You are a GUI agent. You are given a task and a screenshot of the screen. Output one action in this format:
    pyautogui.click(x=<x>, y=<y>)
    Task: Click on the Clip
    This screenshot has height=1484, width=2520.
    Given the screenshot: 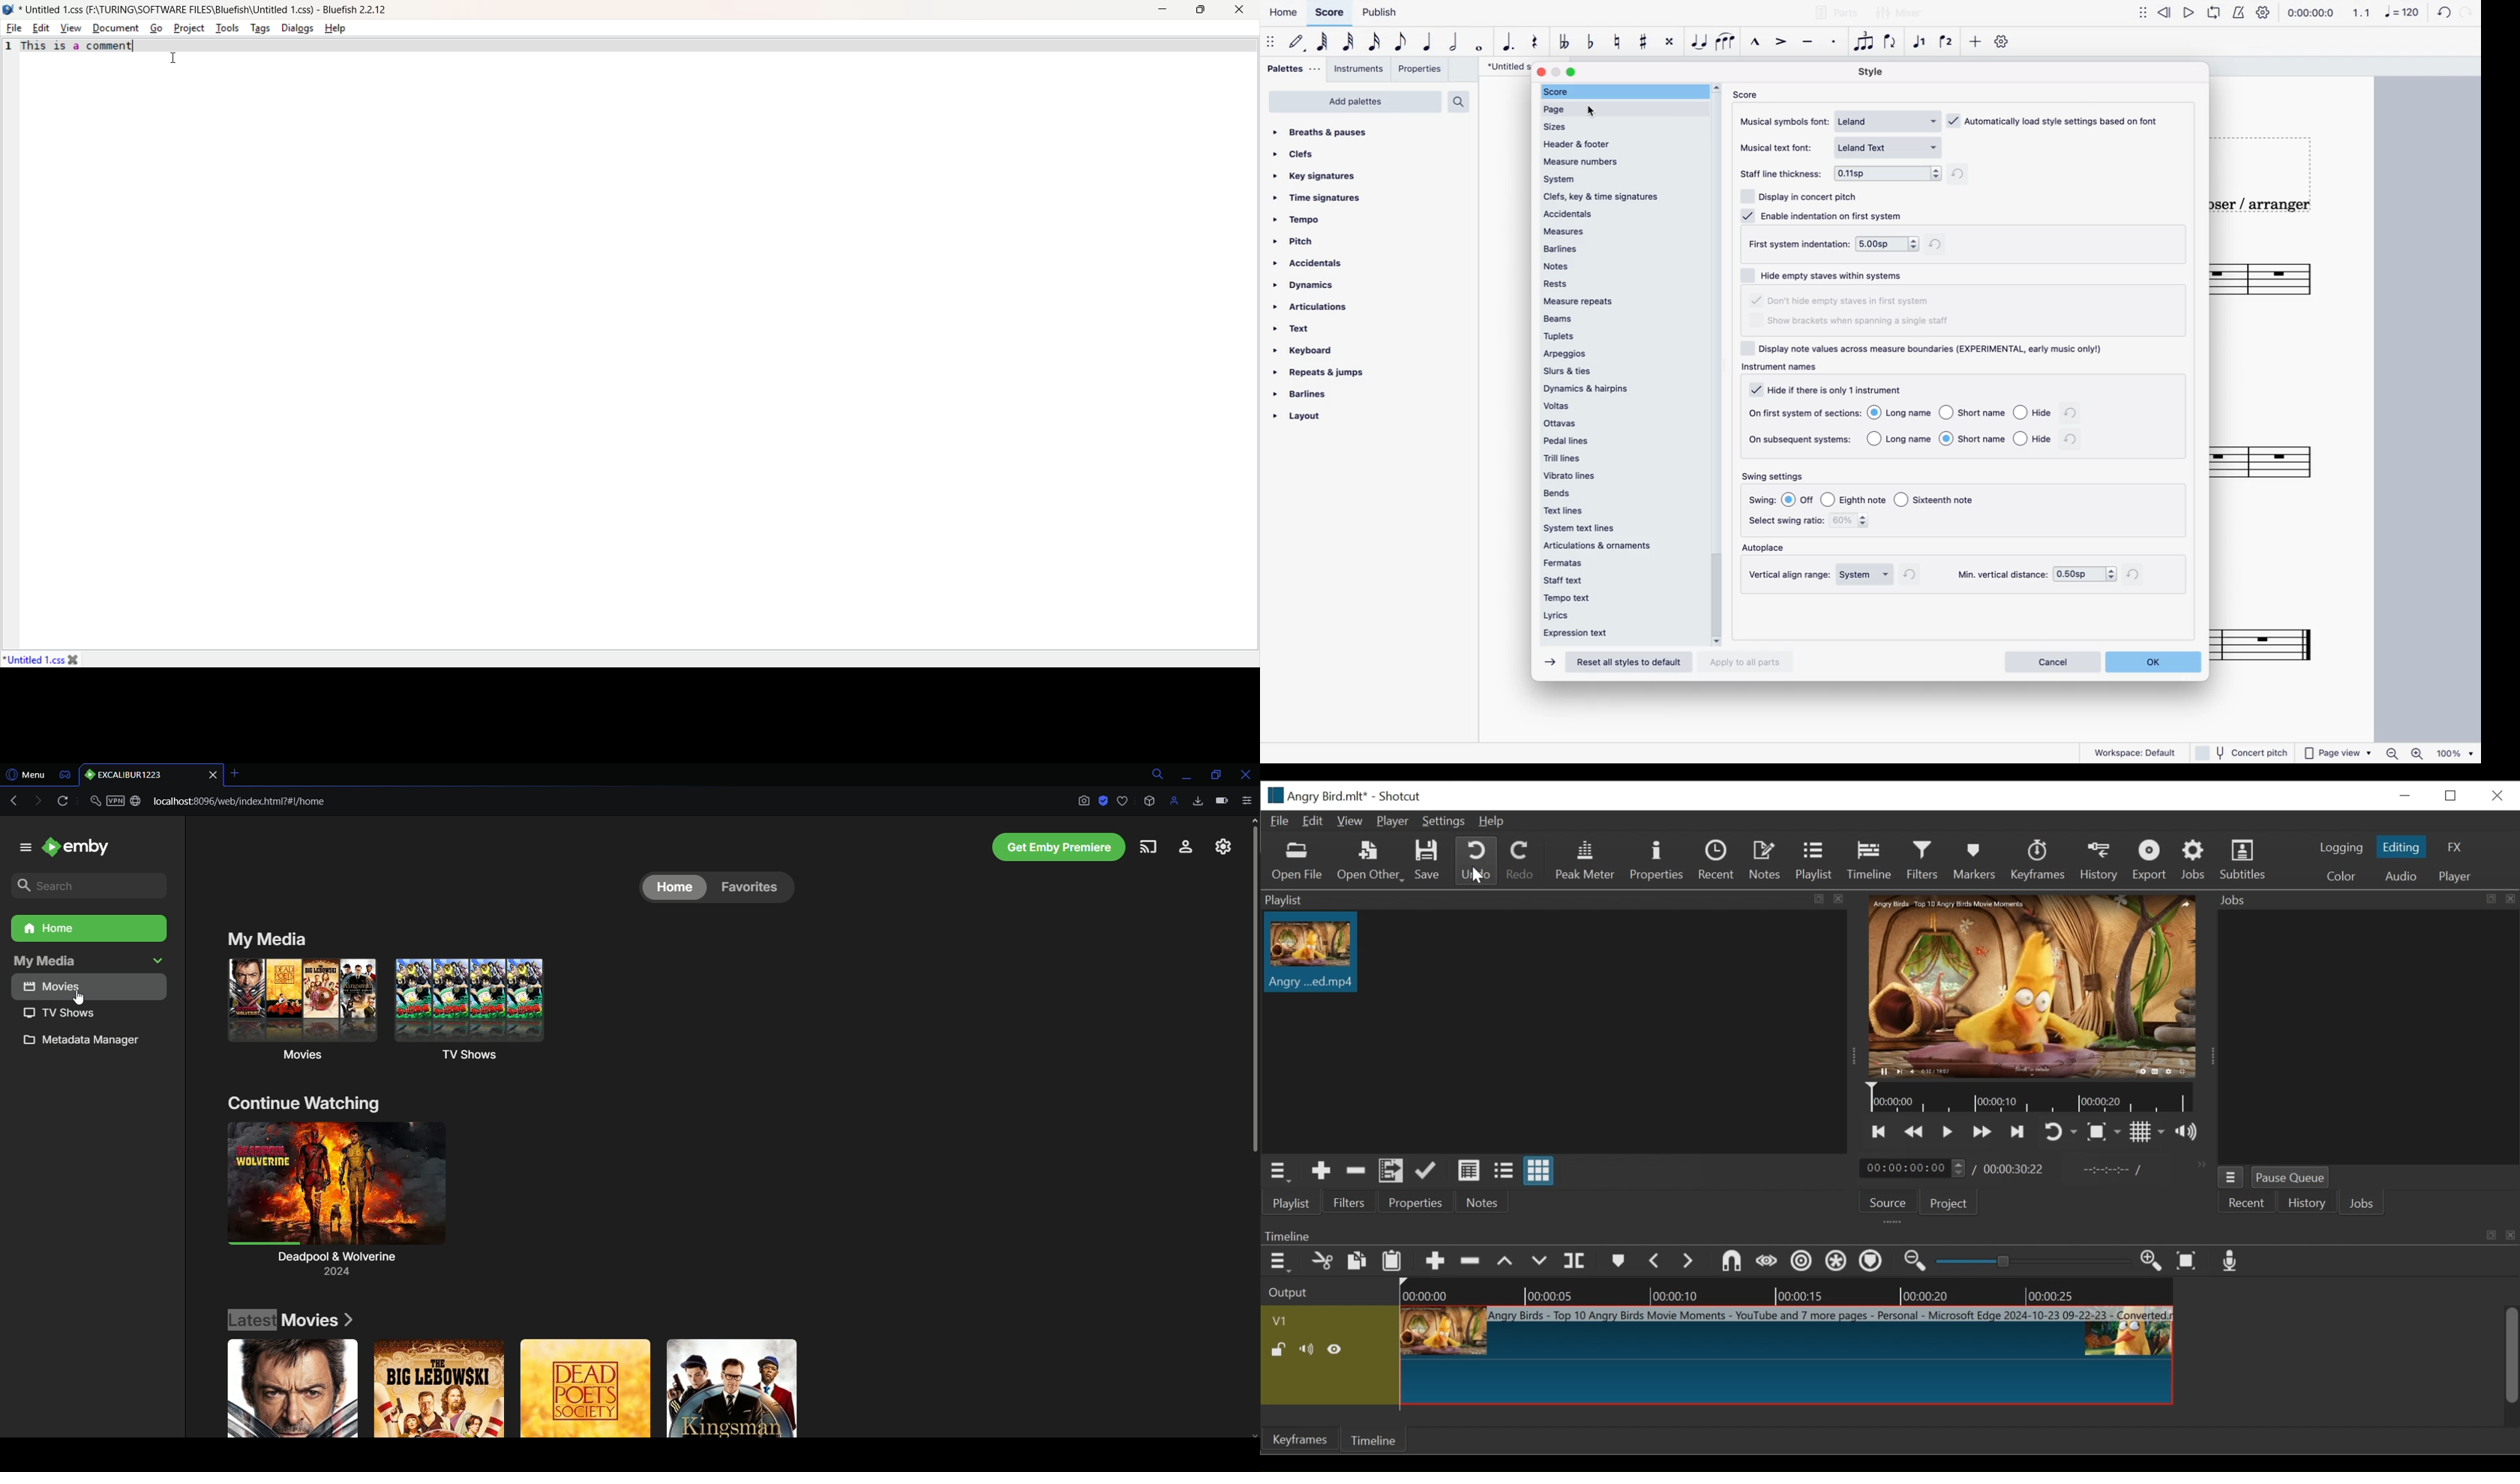 What is the action you would take?
    pyautogui.click(x=1787, y=1356)
    